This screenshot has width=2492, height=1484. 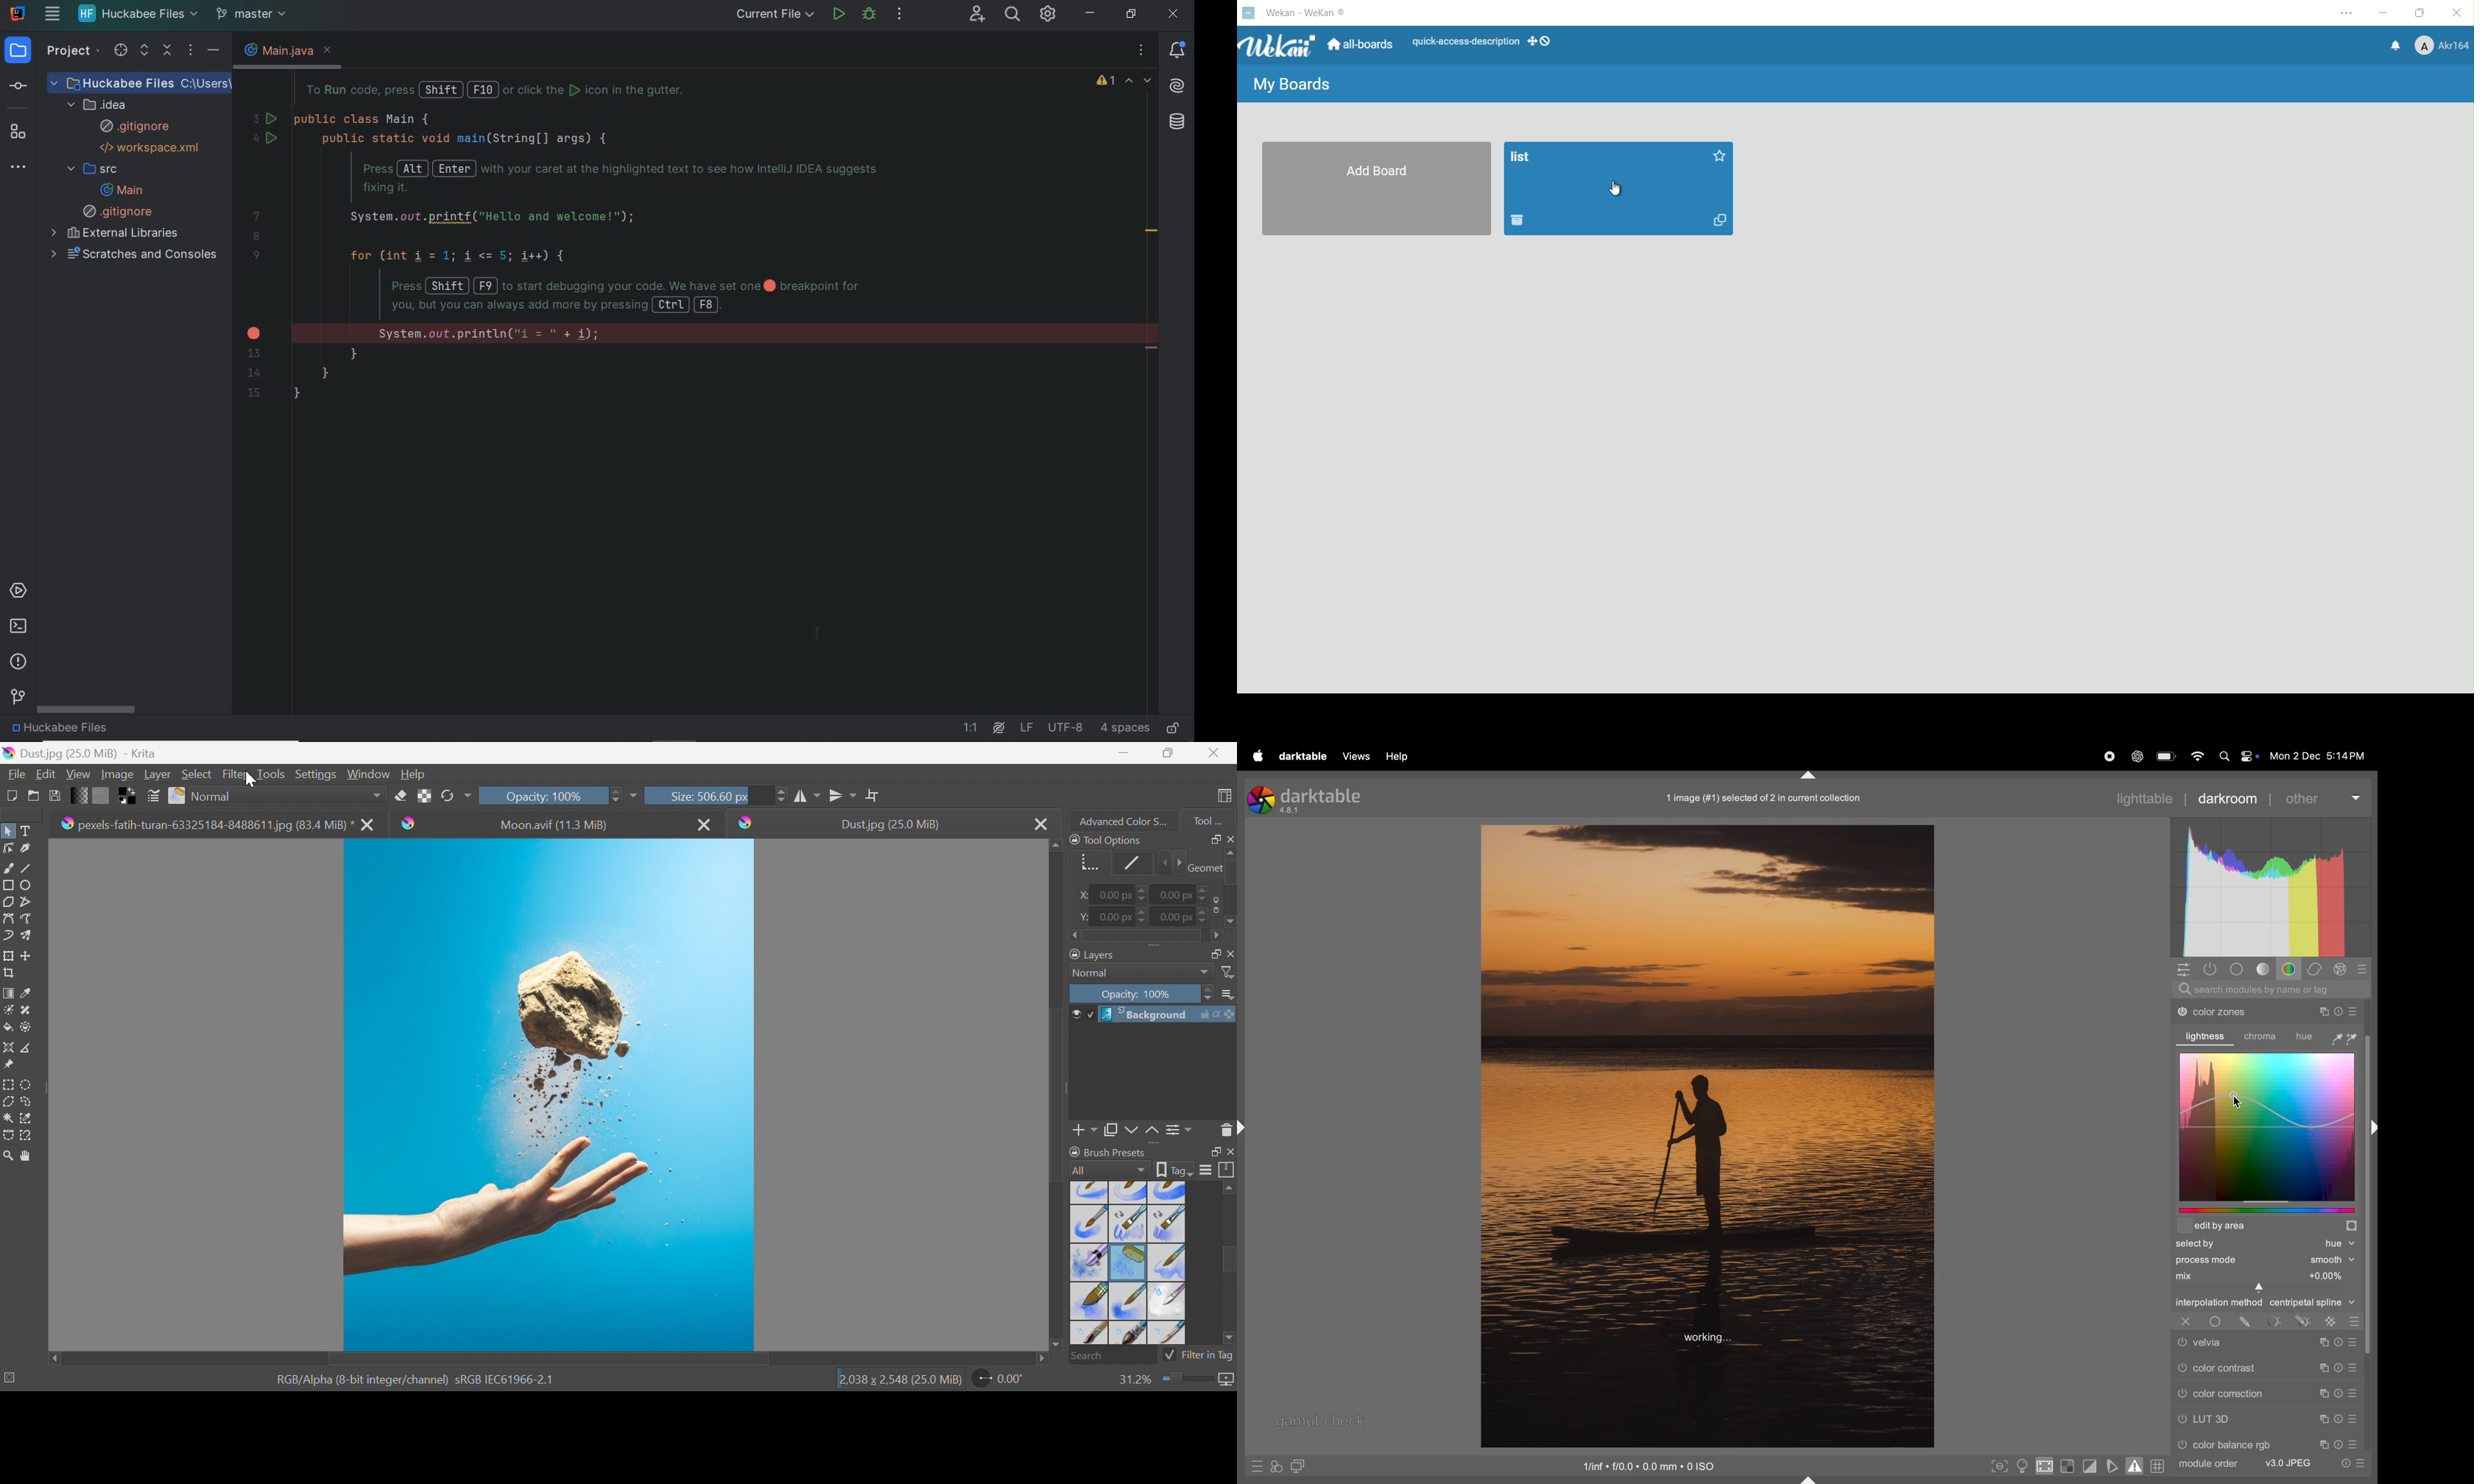 What do you see at coordinates (2234, 1342) in the screenshot?
I see `velvia` at bounding box center [2234, 1342].